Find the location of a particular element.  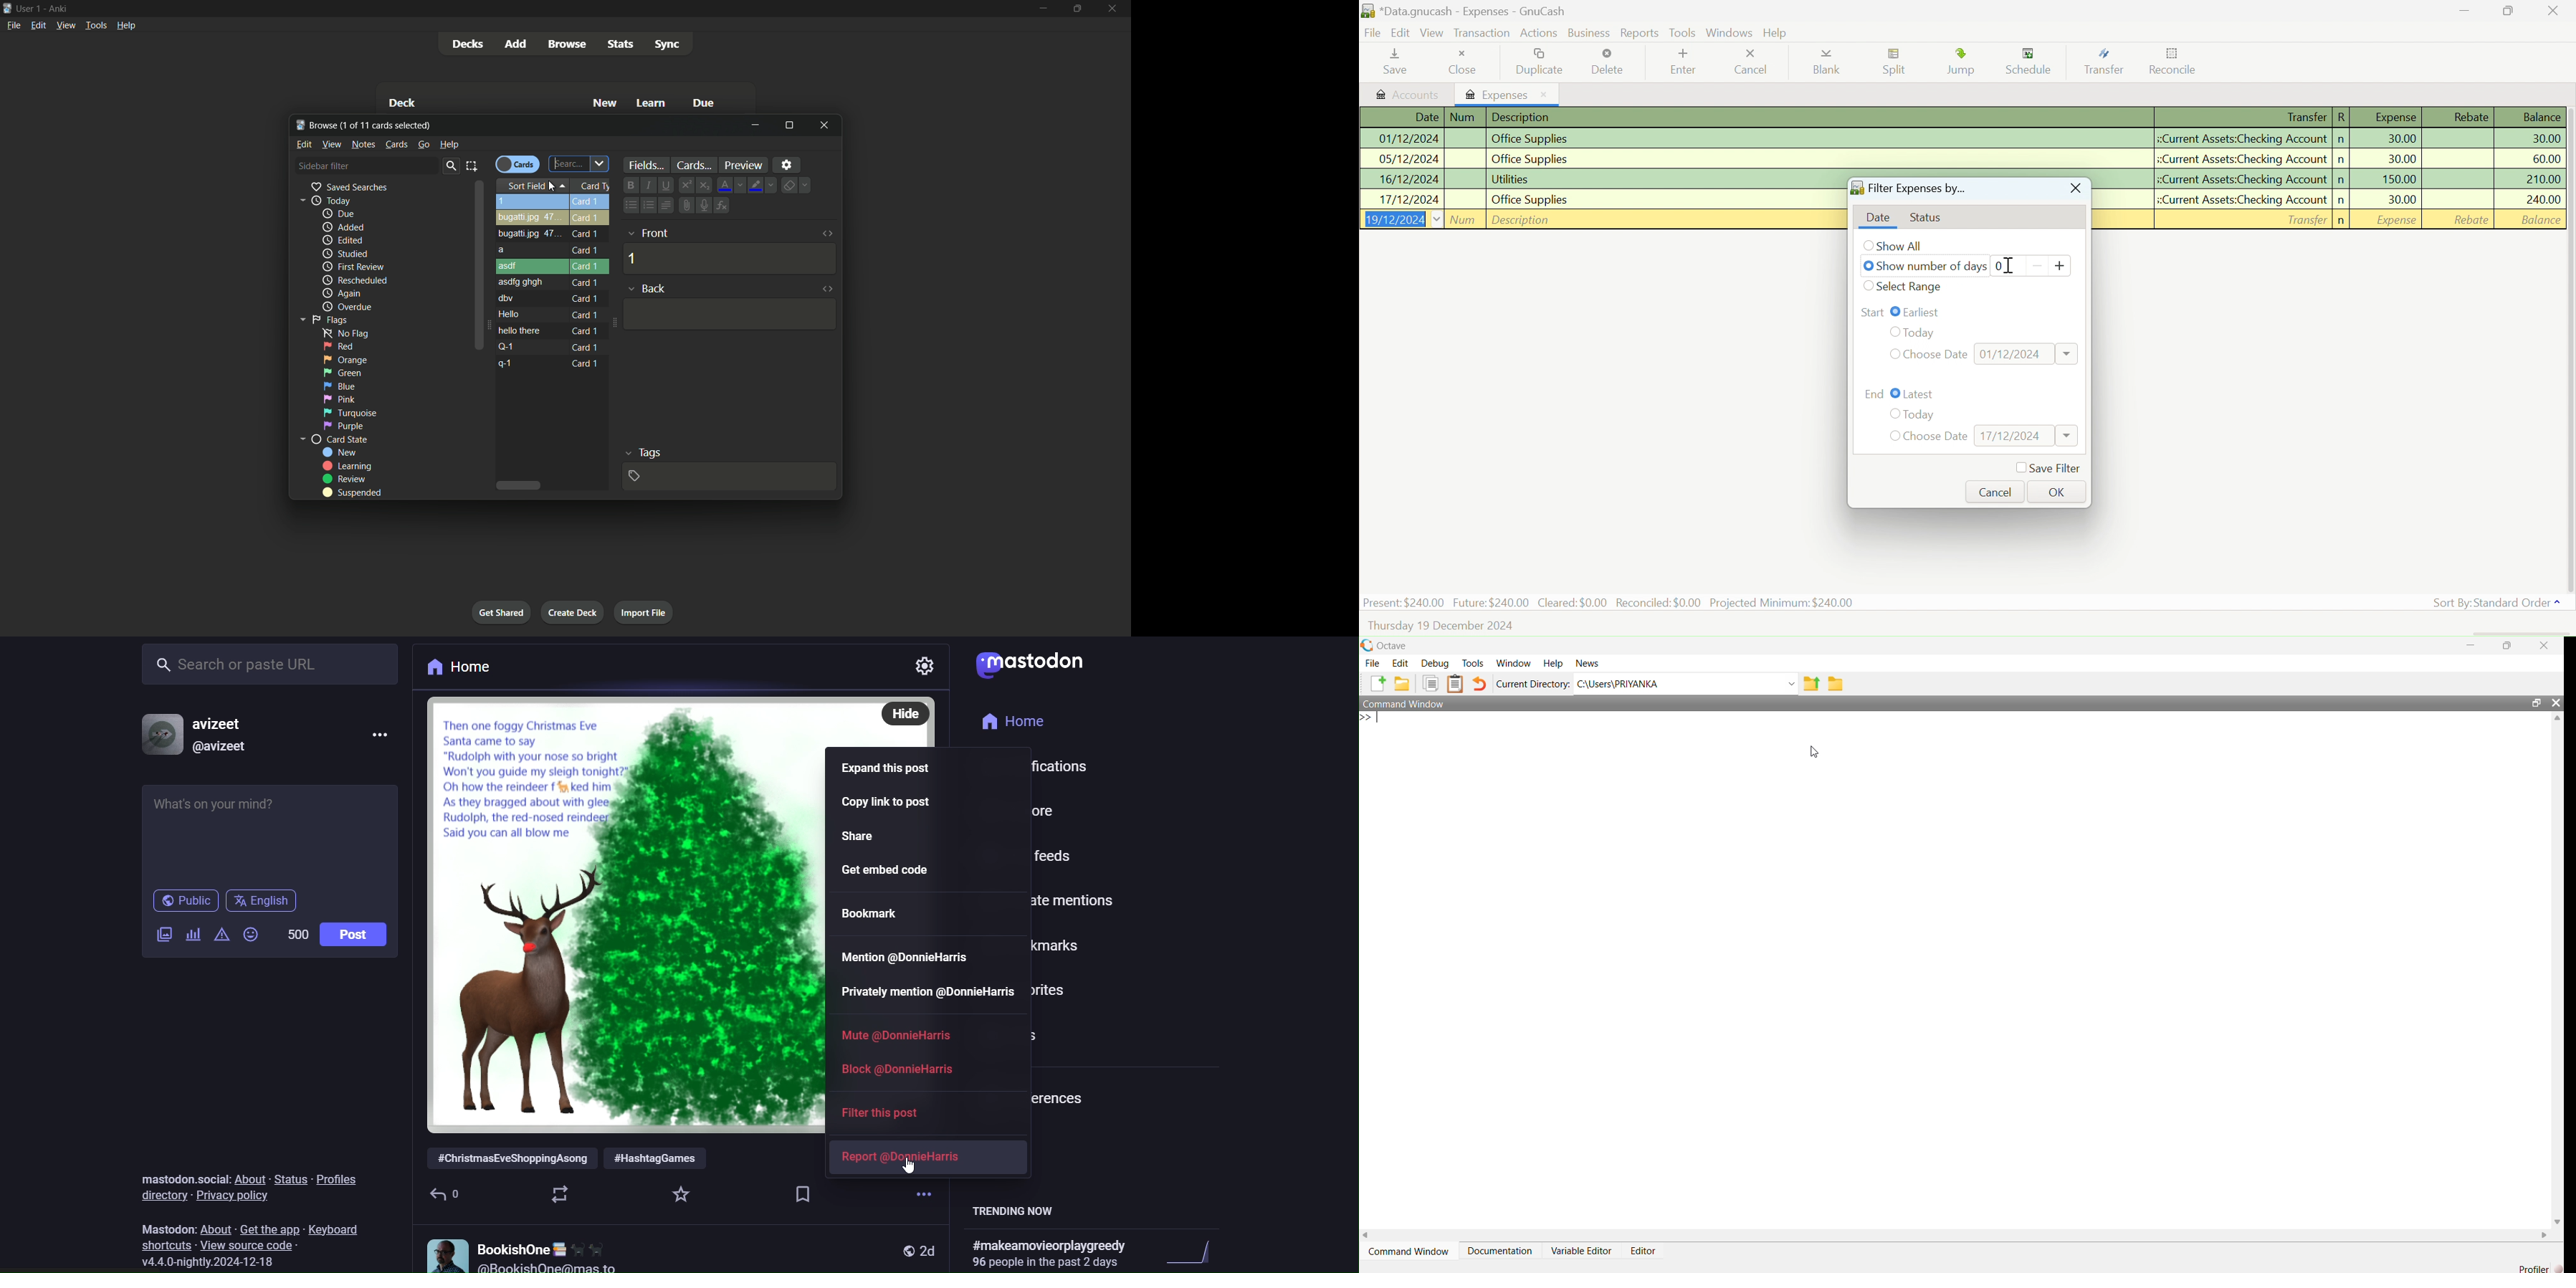

Earliest is located at coordinates (1926, 311).